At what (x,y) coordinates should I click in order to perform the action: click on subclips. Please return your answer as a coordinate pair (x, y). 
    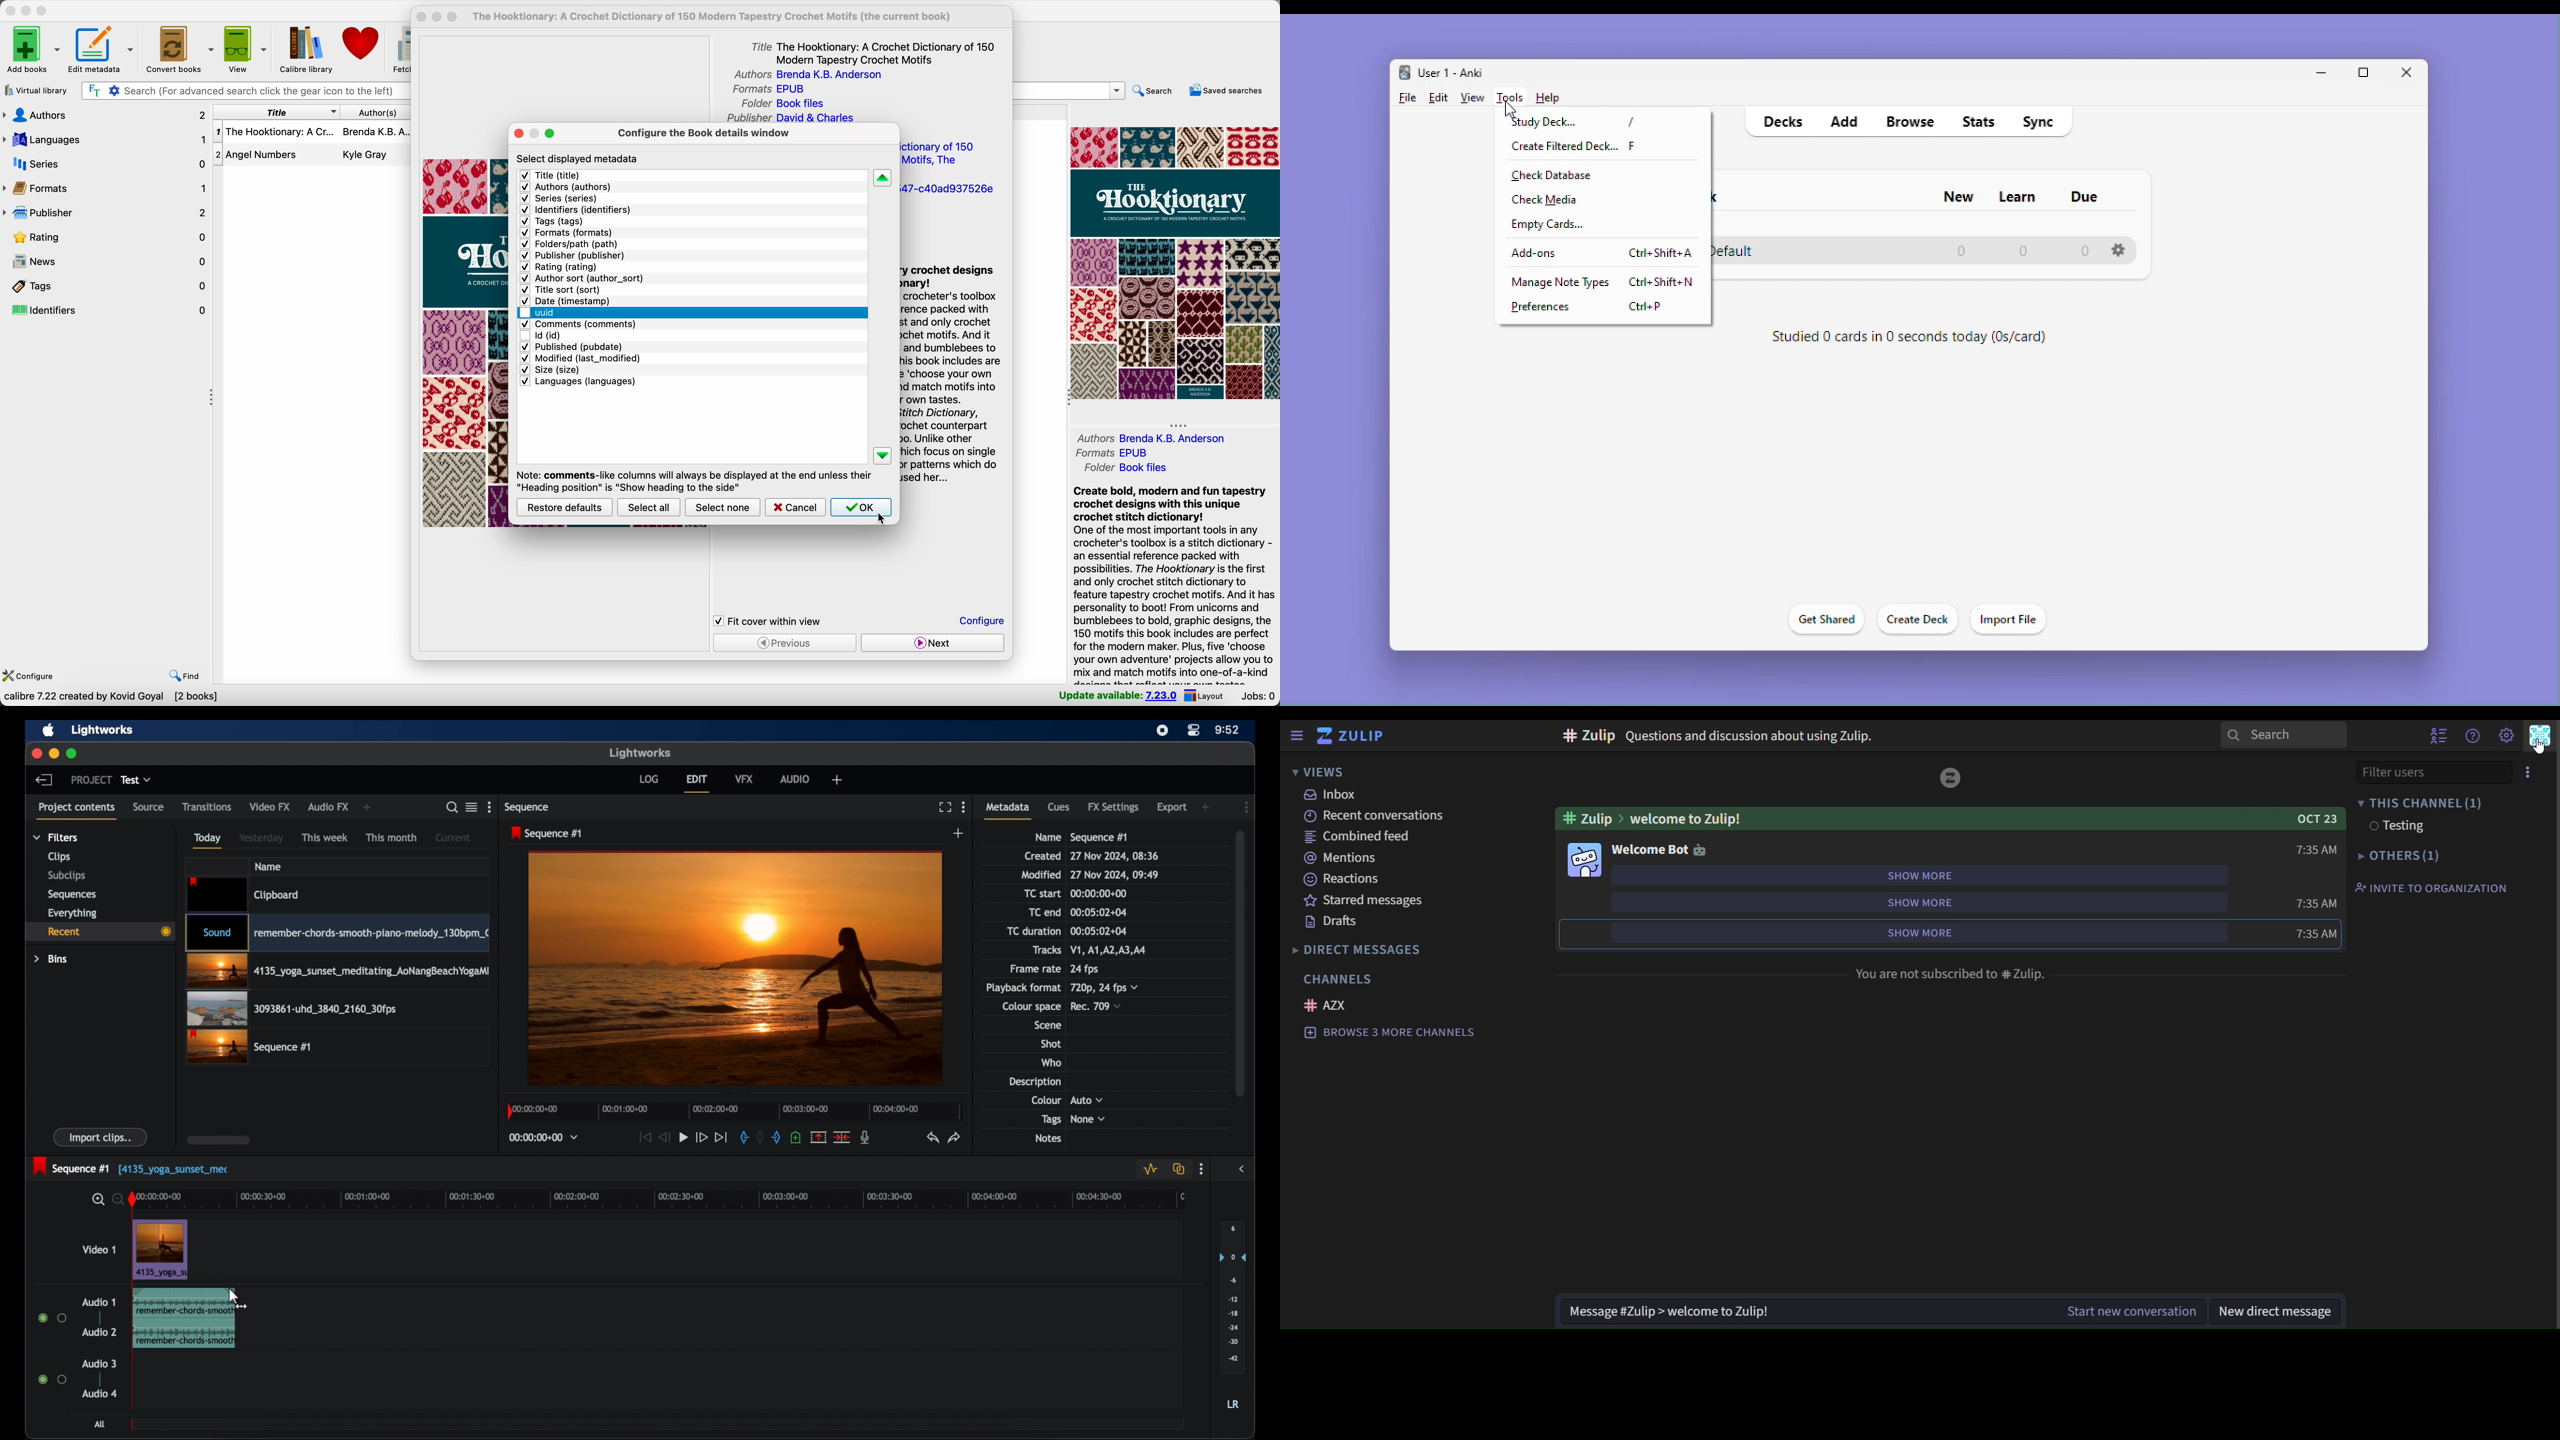
    Looking at the image, I should click on (67, 877).